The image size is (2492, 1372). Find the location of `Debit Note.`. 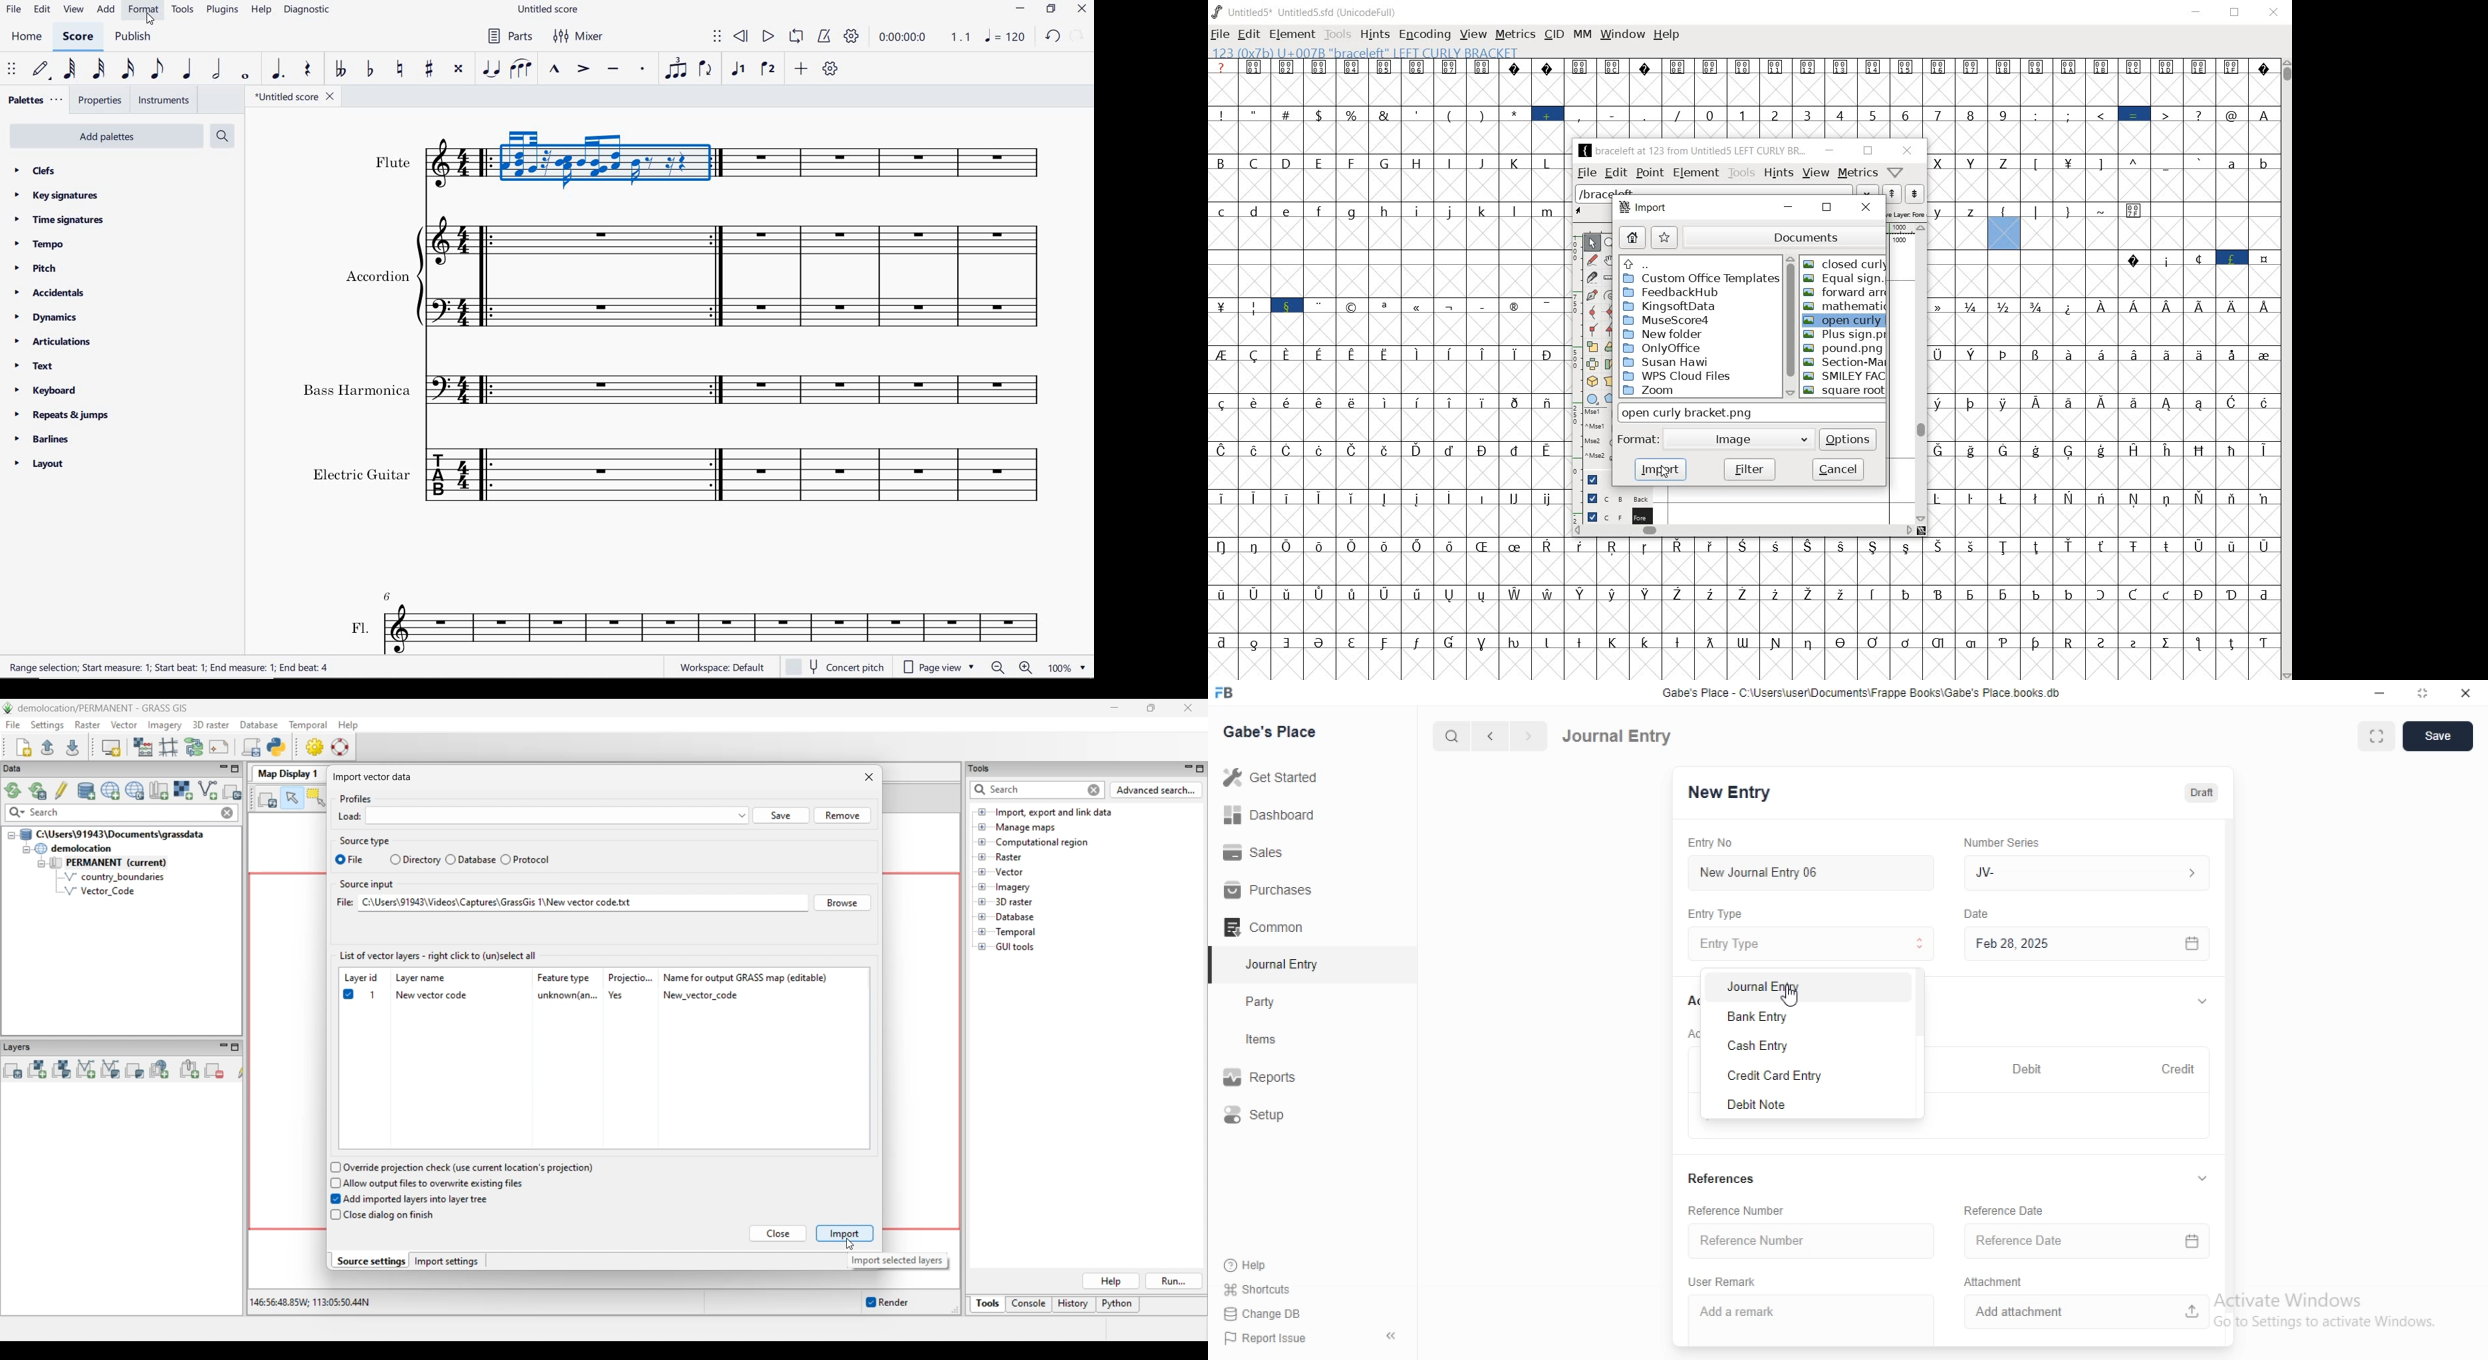

Debit Note. is located at coordinates (1816, 1105).